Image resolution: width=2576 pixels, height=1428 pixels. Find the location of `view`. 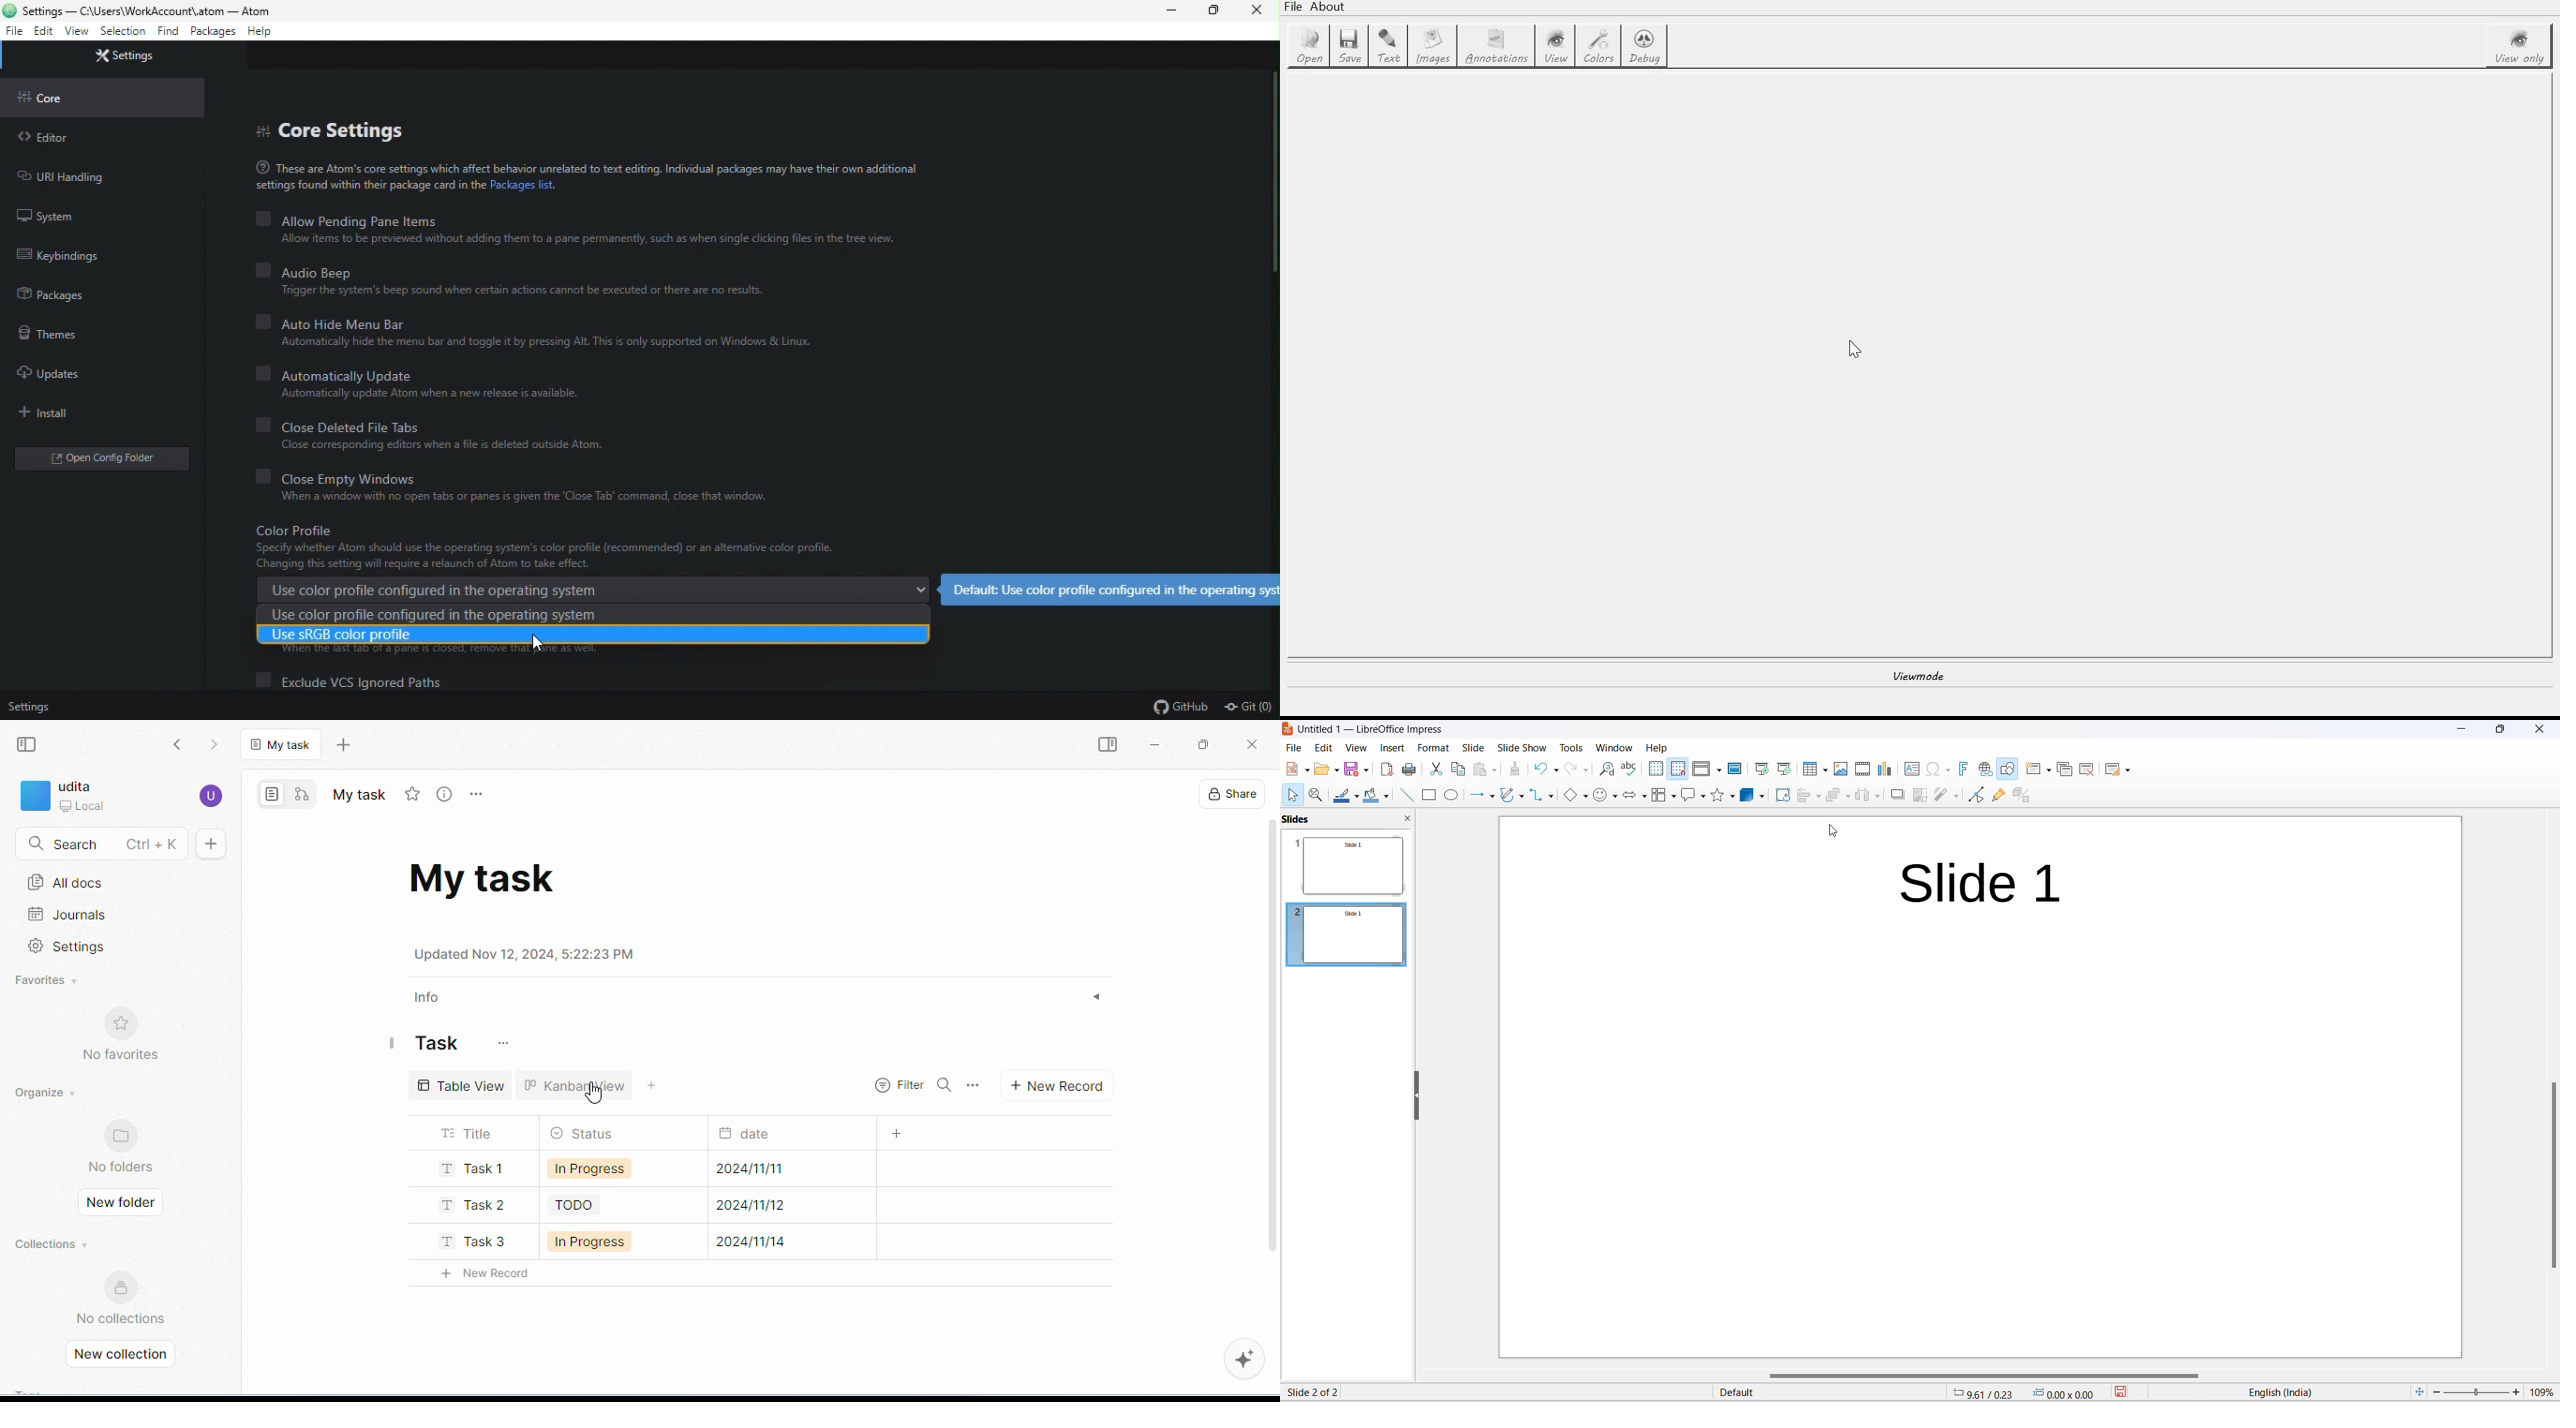

view is located at coordinates (1355, 746).